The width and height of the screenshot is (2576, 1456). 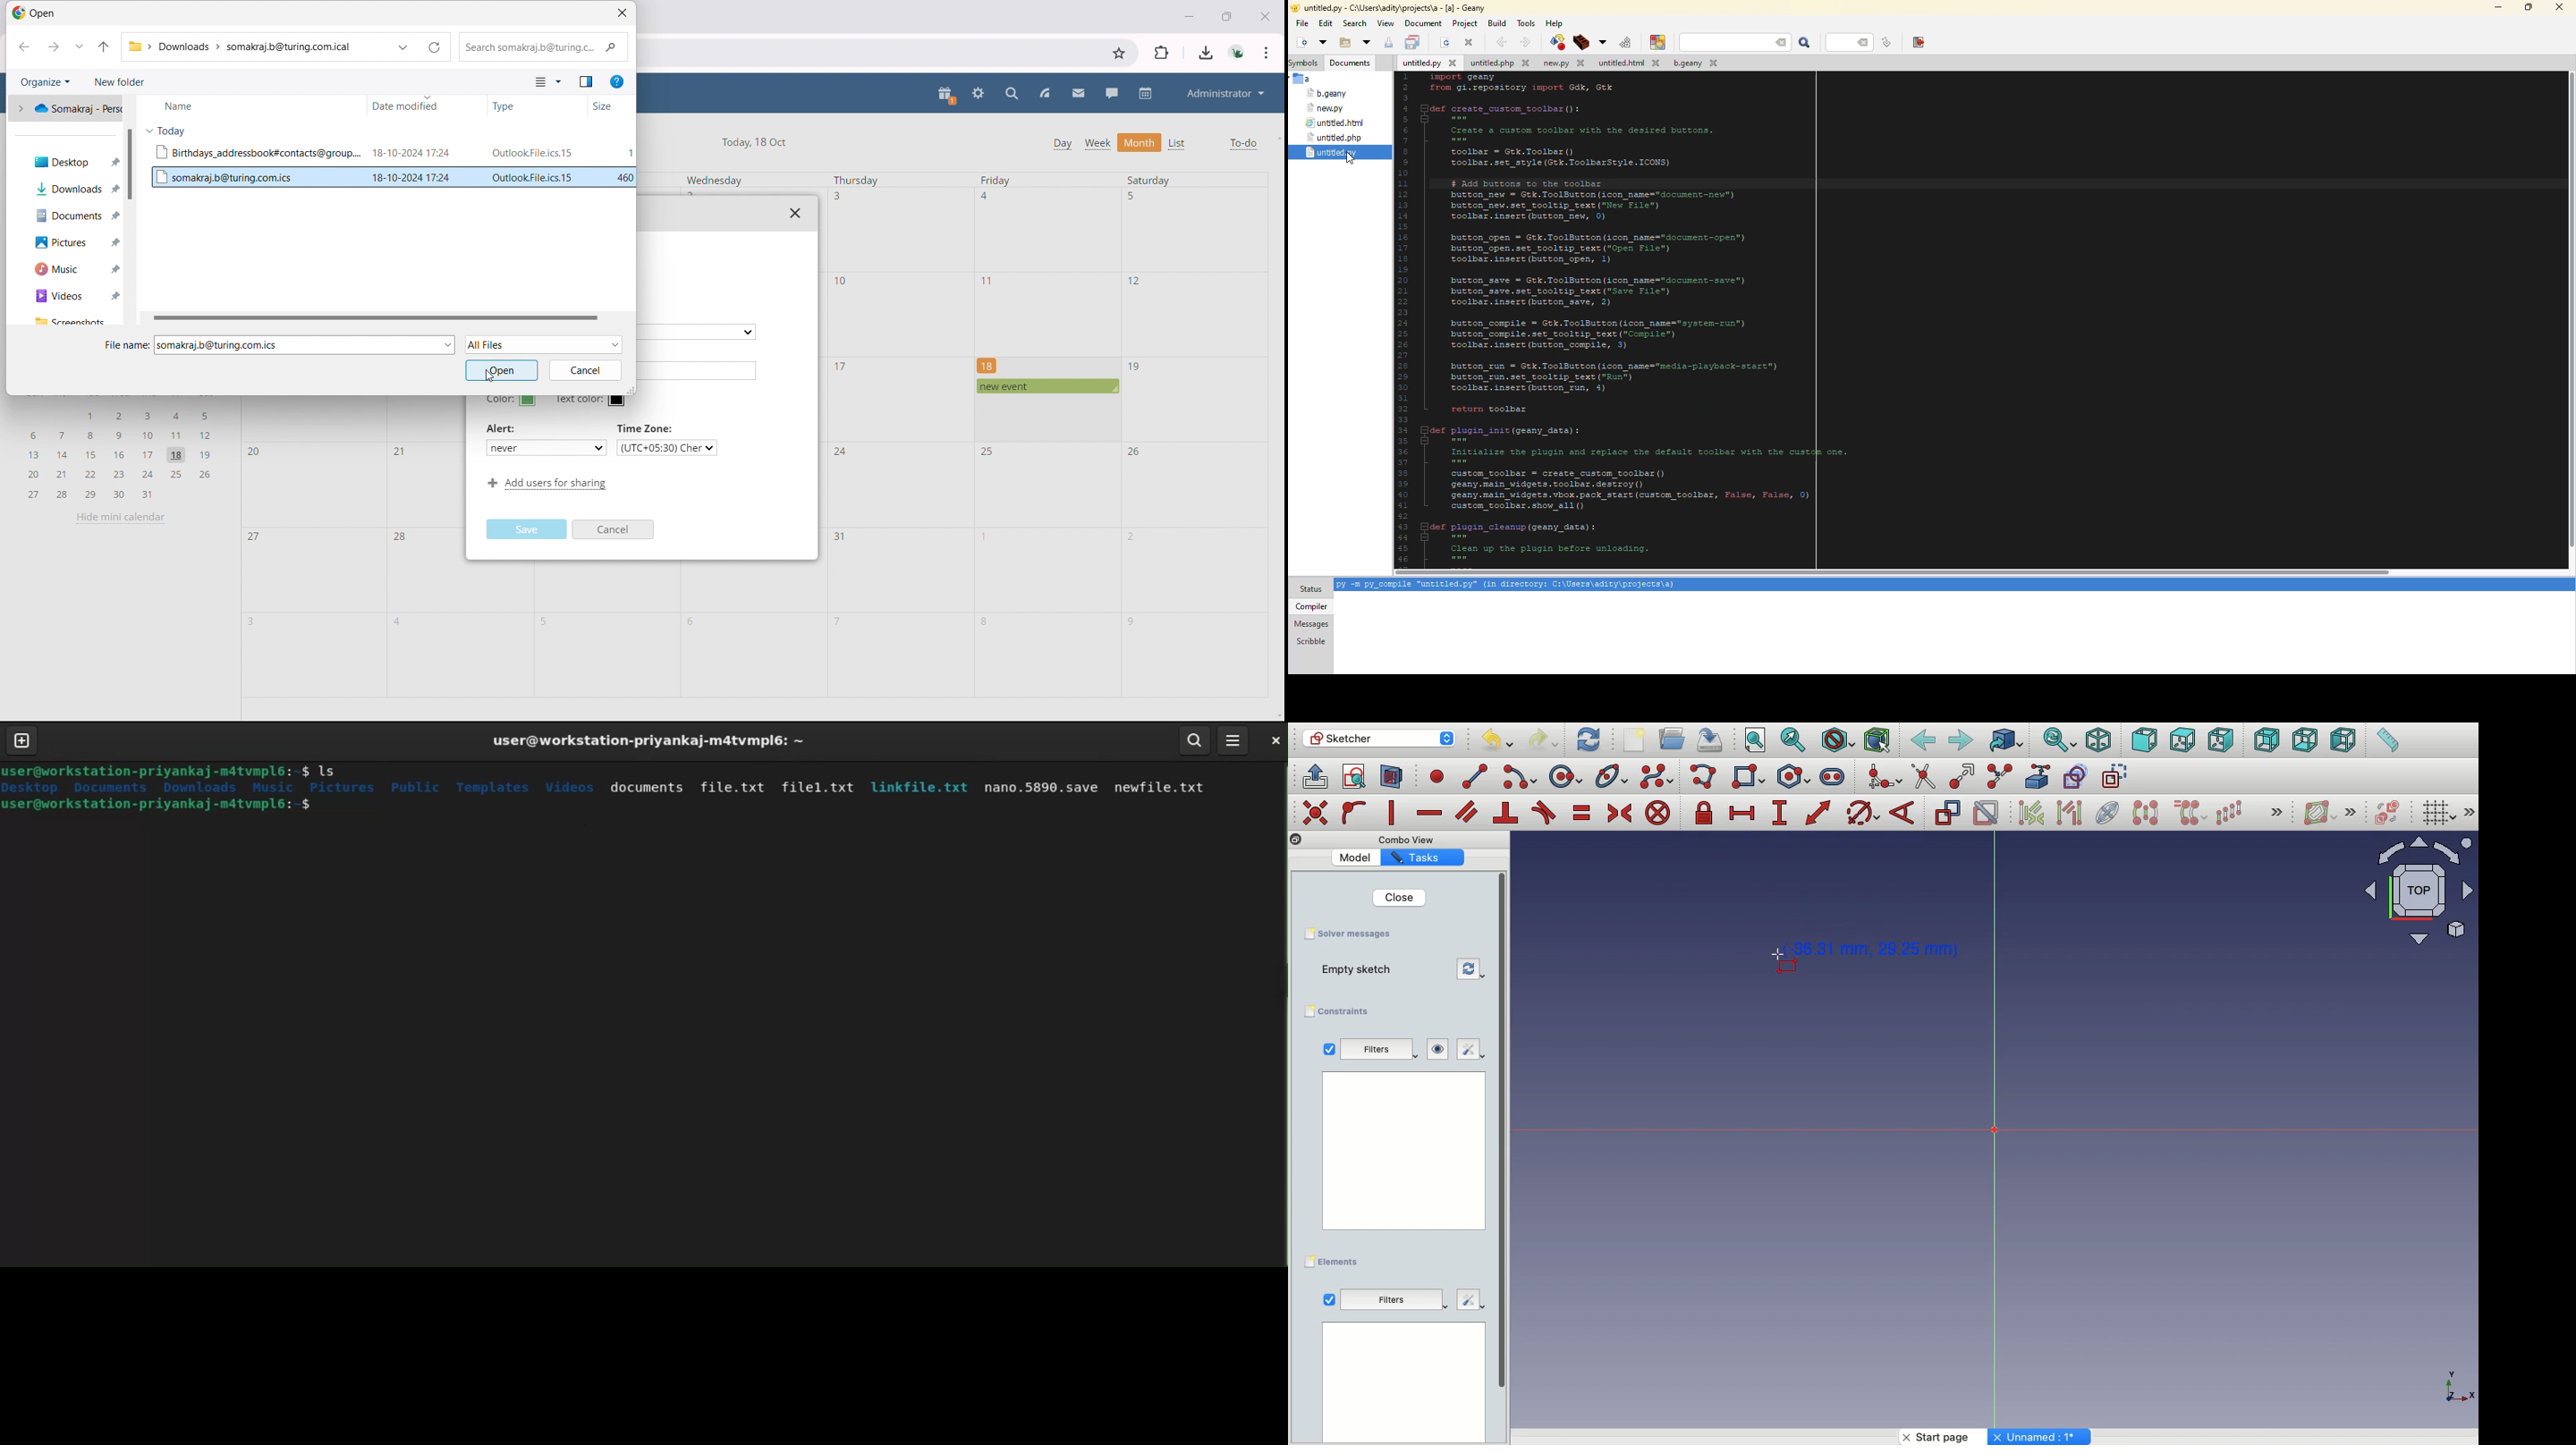 I want to click on Selected associated geometry, so click(x=2068, y=812).